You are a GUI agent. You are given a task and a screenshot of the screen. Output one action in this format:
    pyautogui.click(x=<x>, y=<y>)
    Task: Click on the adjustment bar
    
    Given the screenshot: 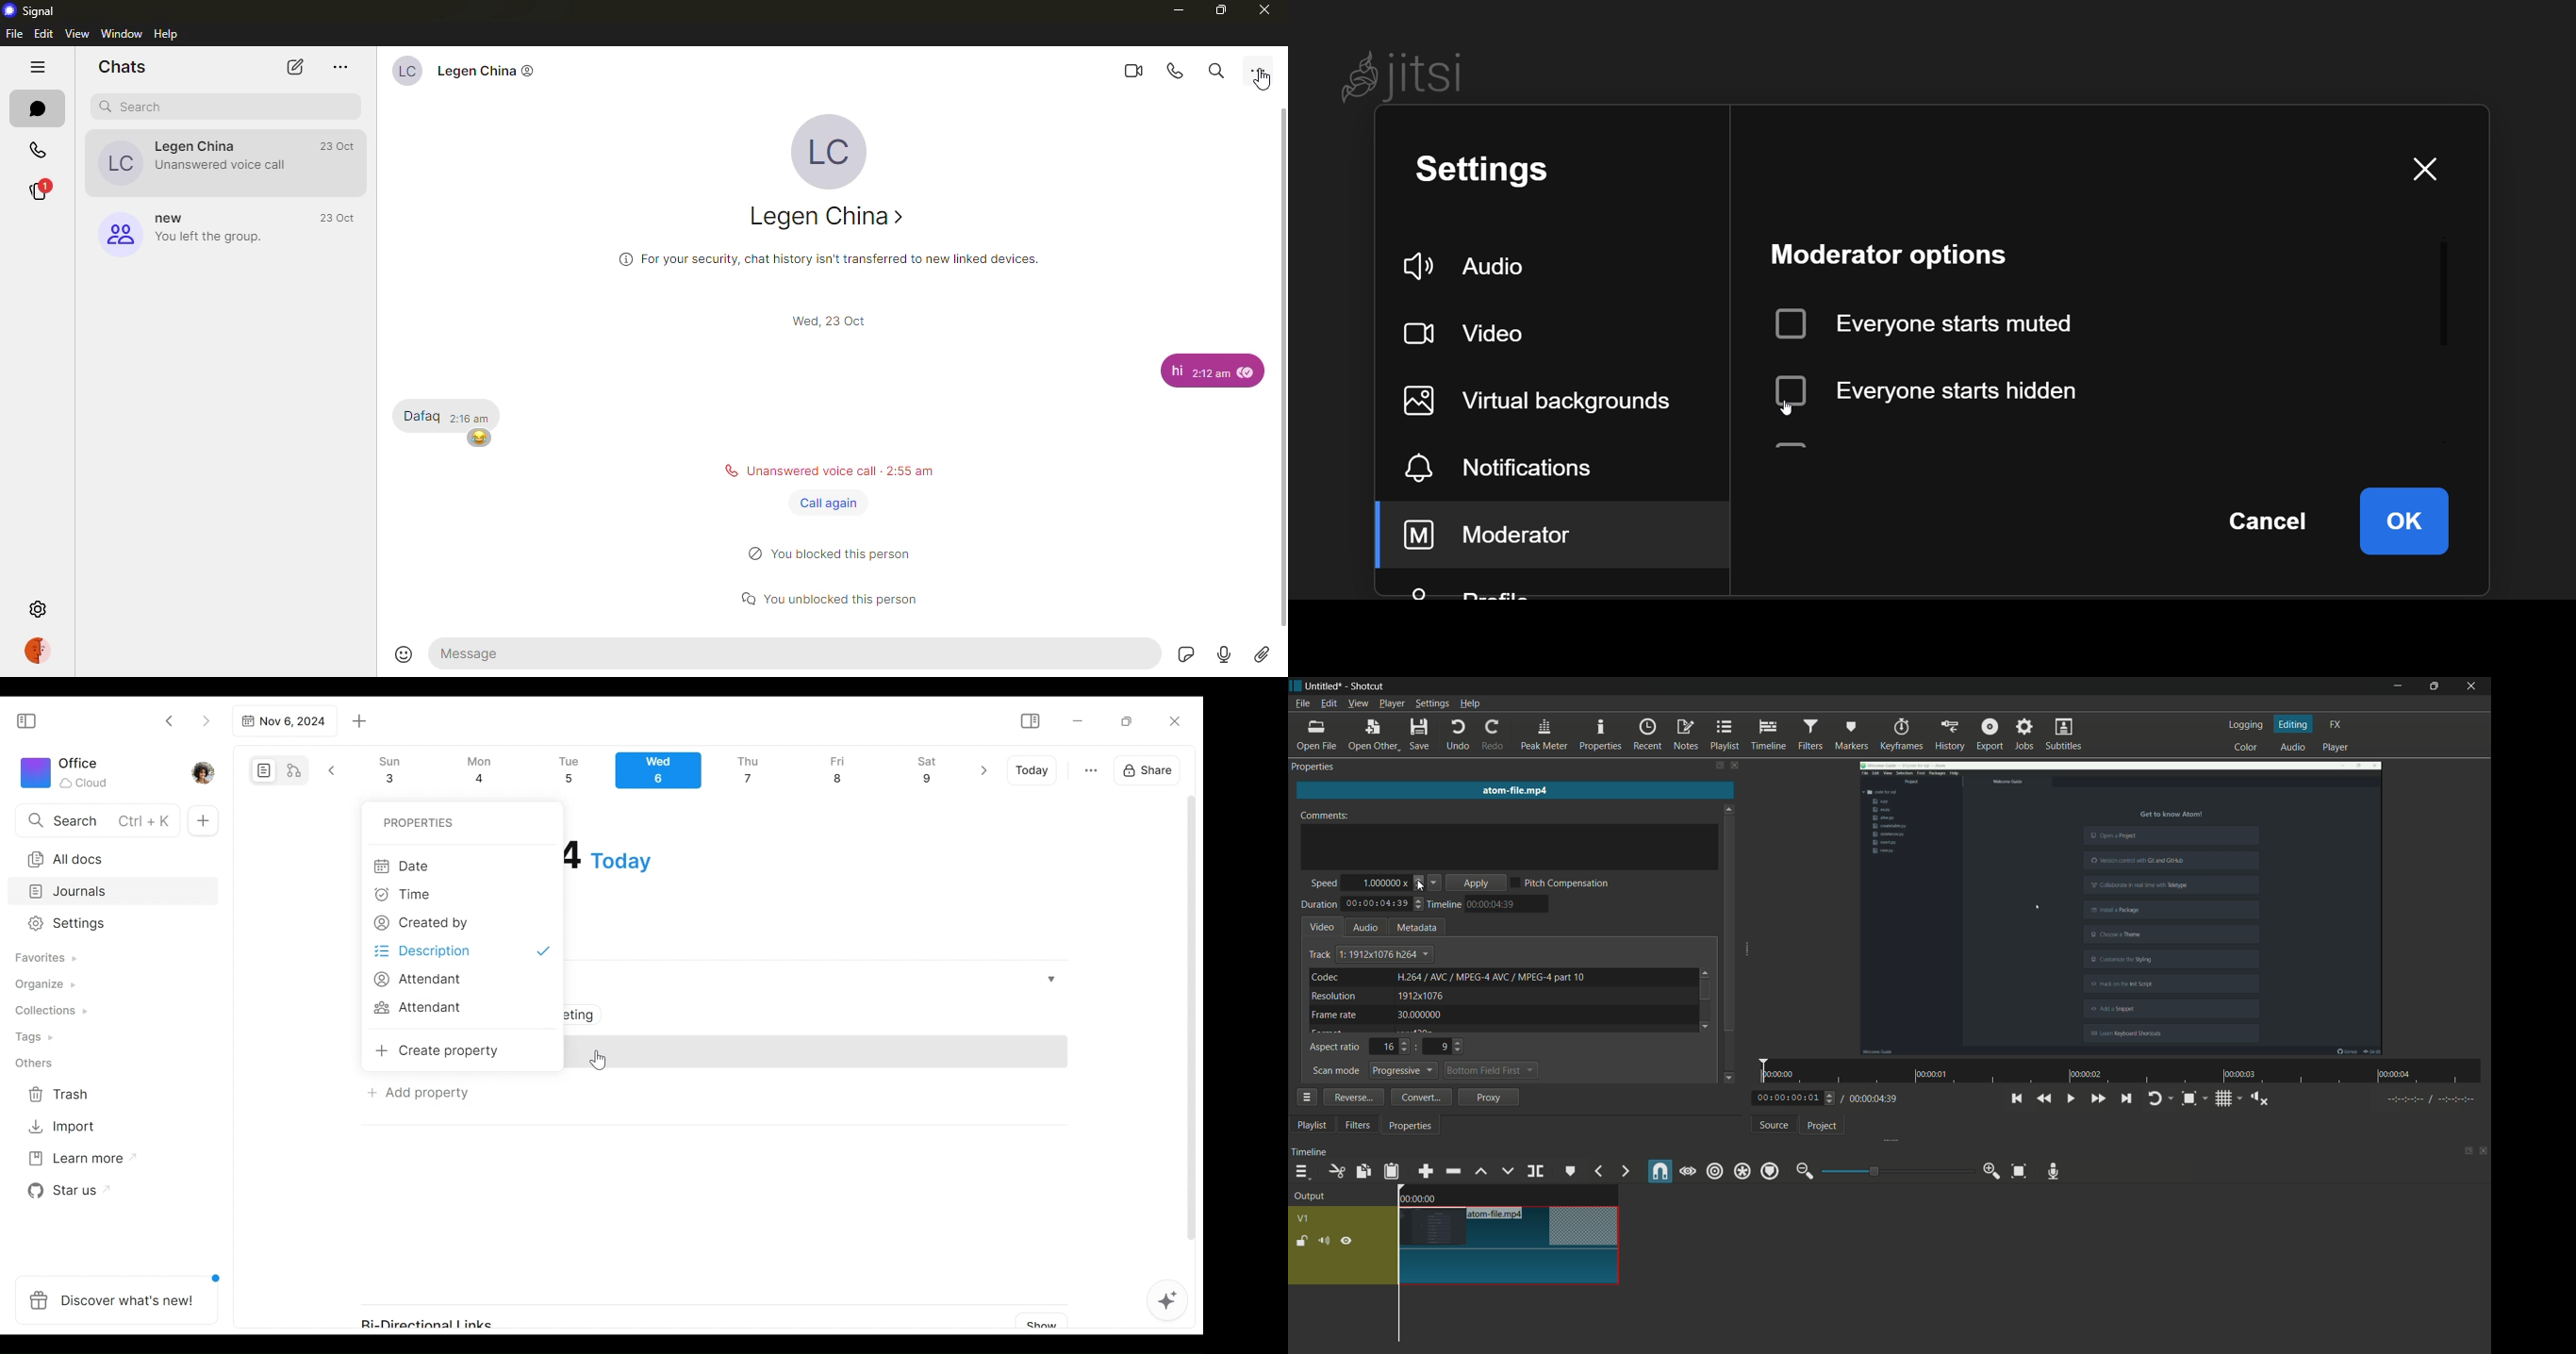 What is the action you would take?
    pyautogui.click(x=1899, y=1170)
    